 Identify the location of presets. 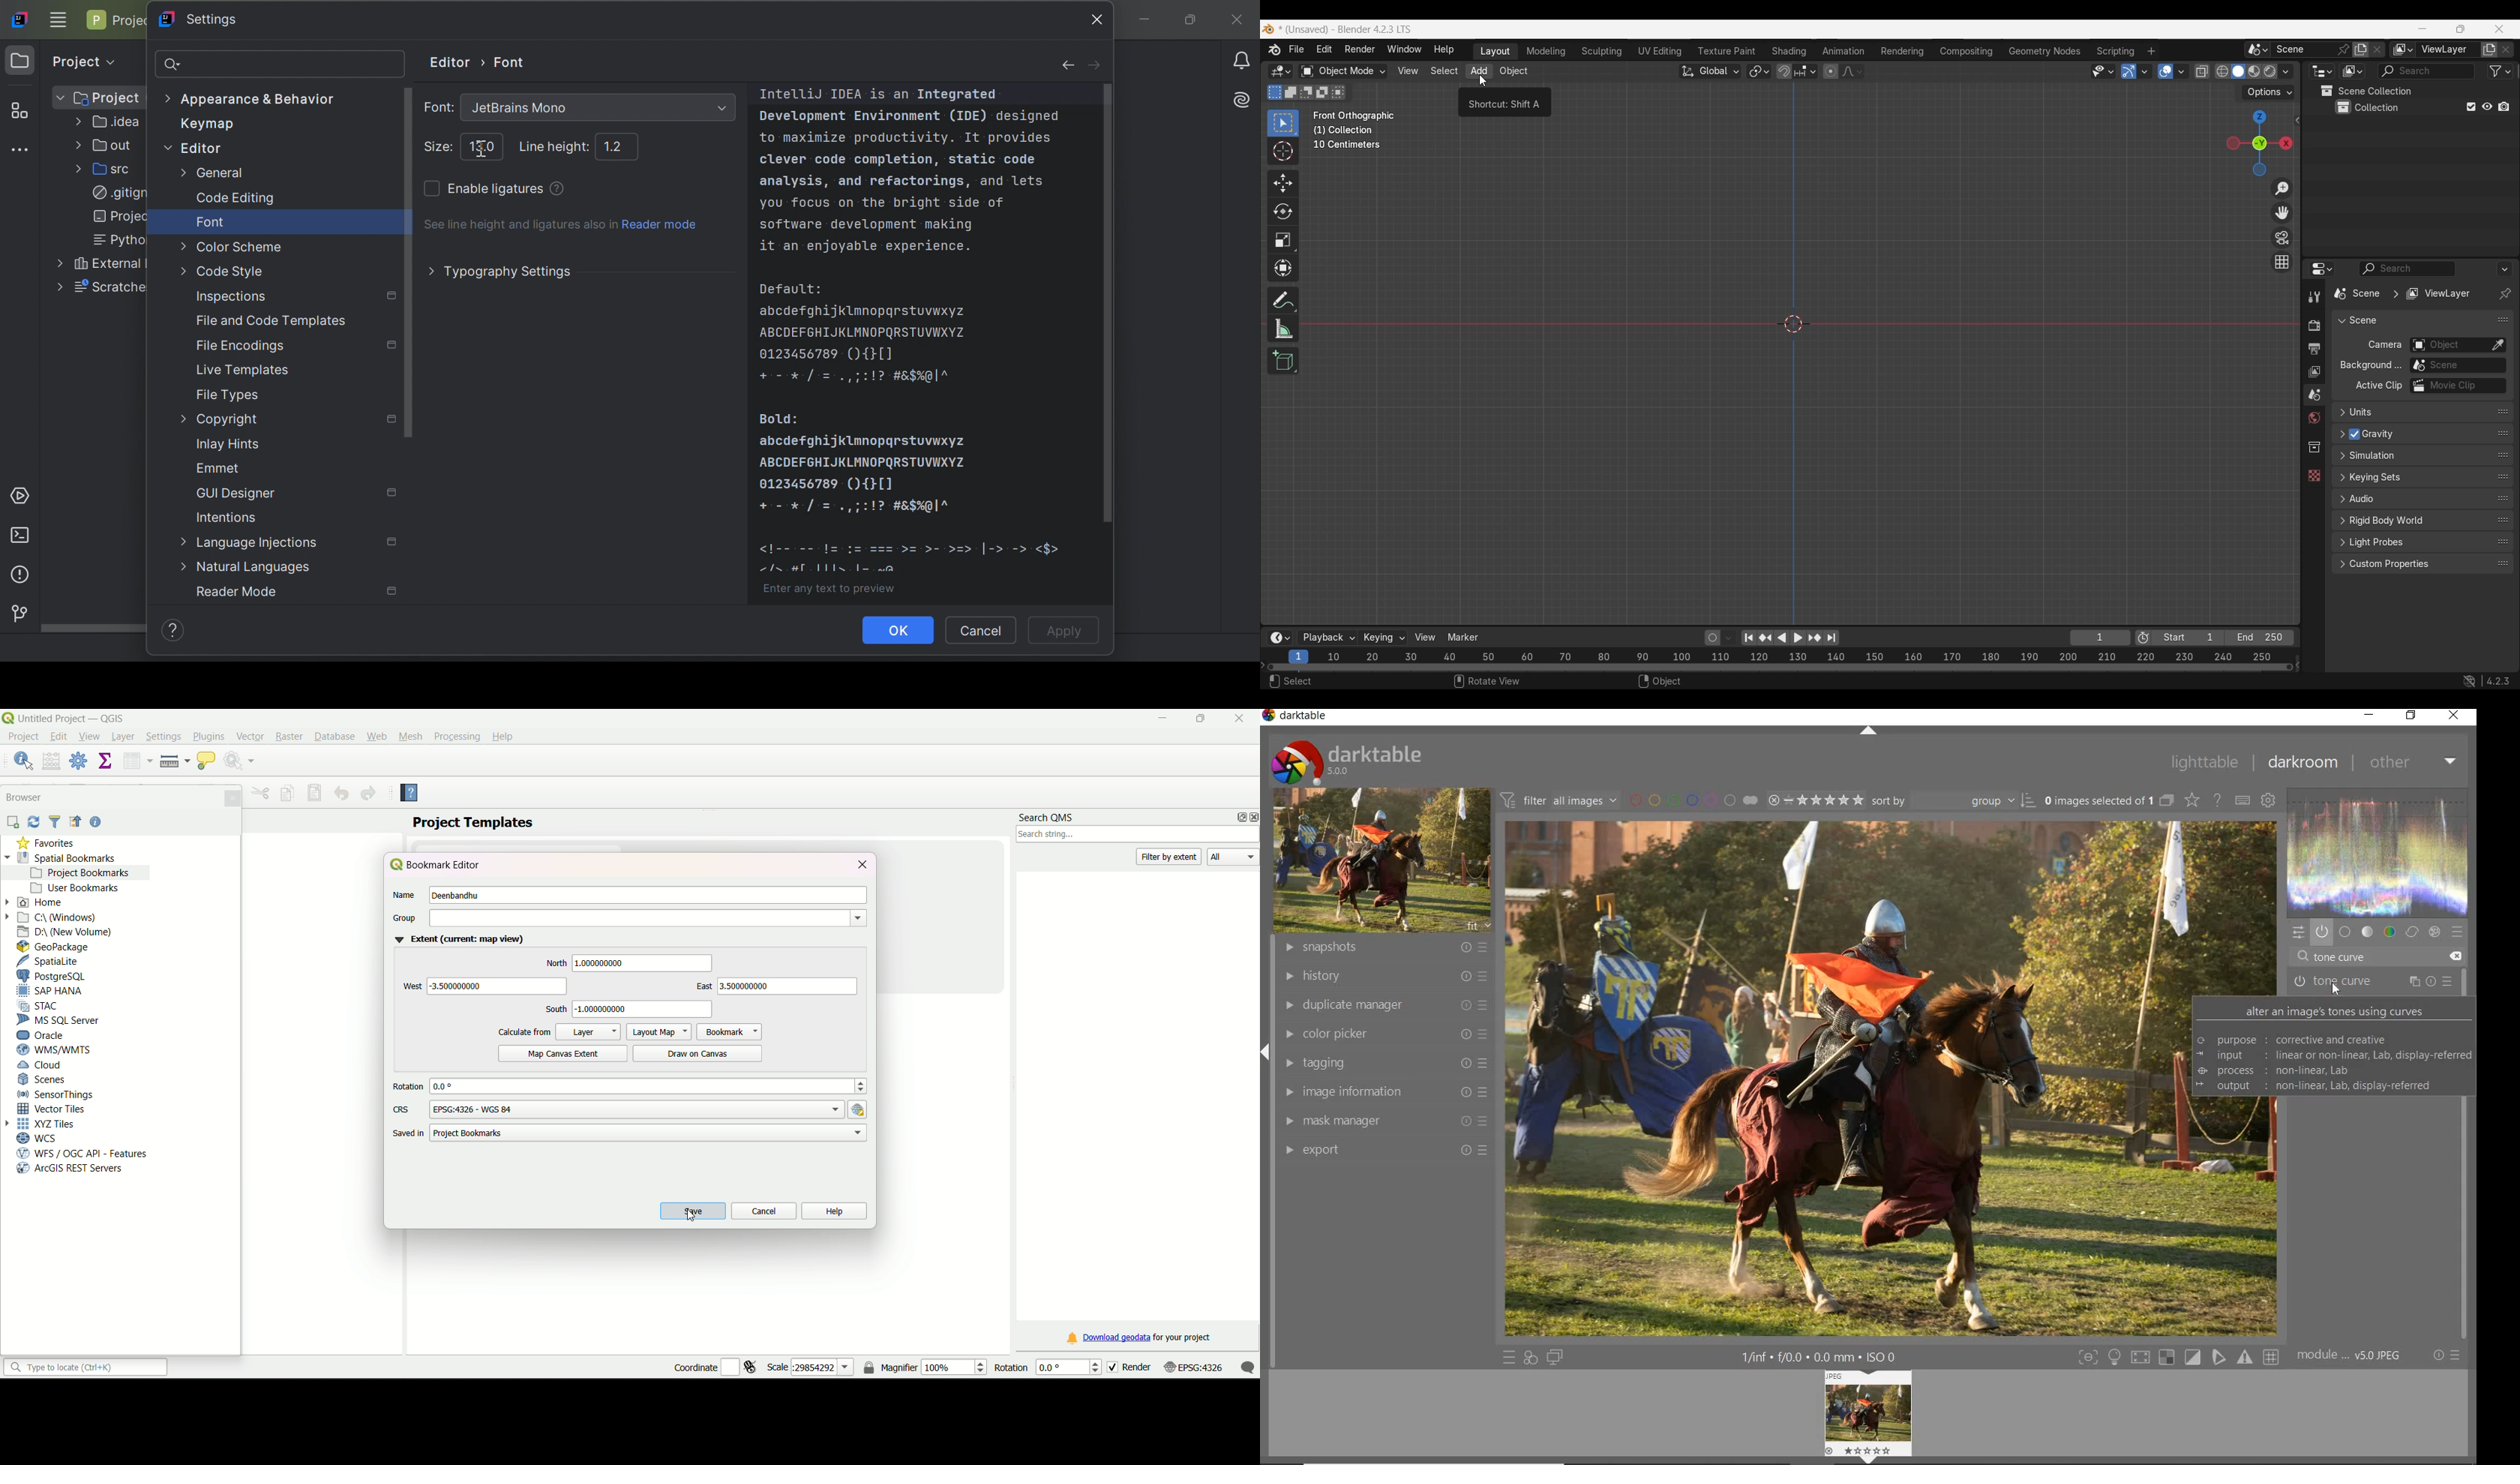
(2458, 933).